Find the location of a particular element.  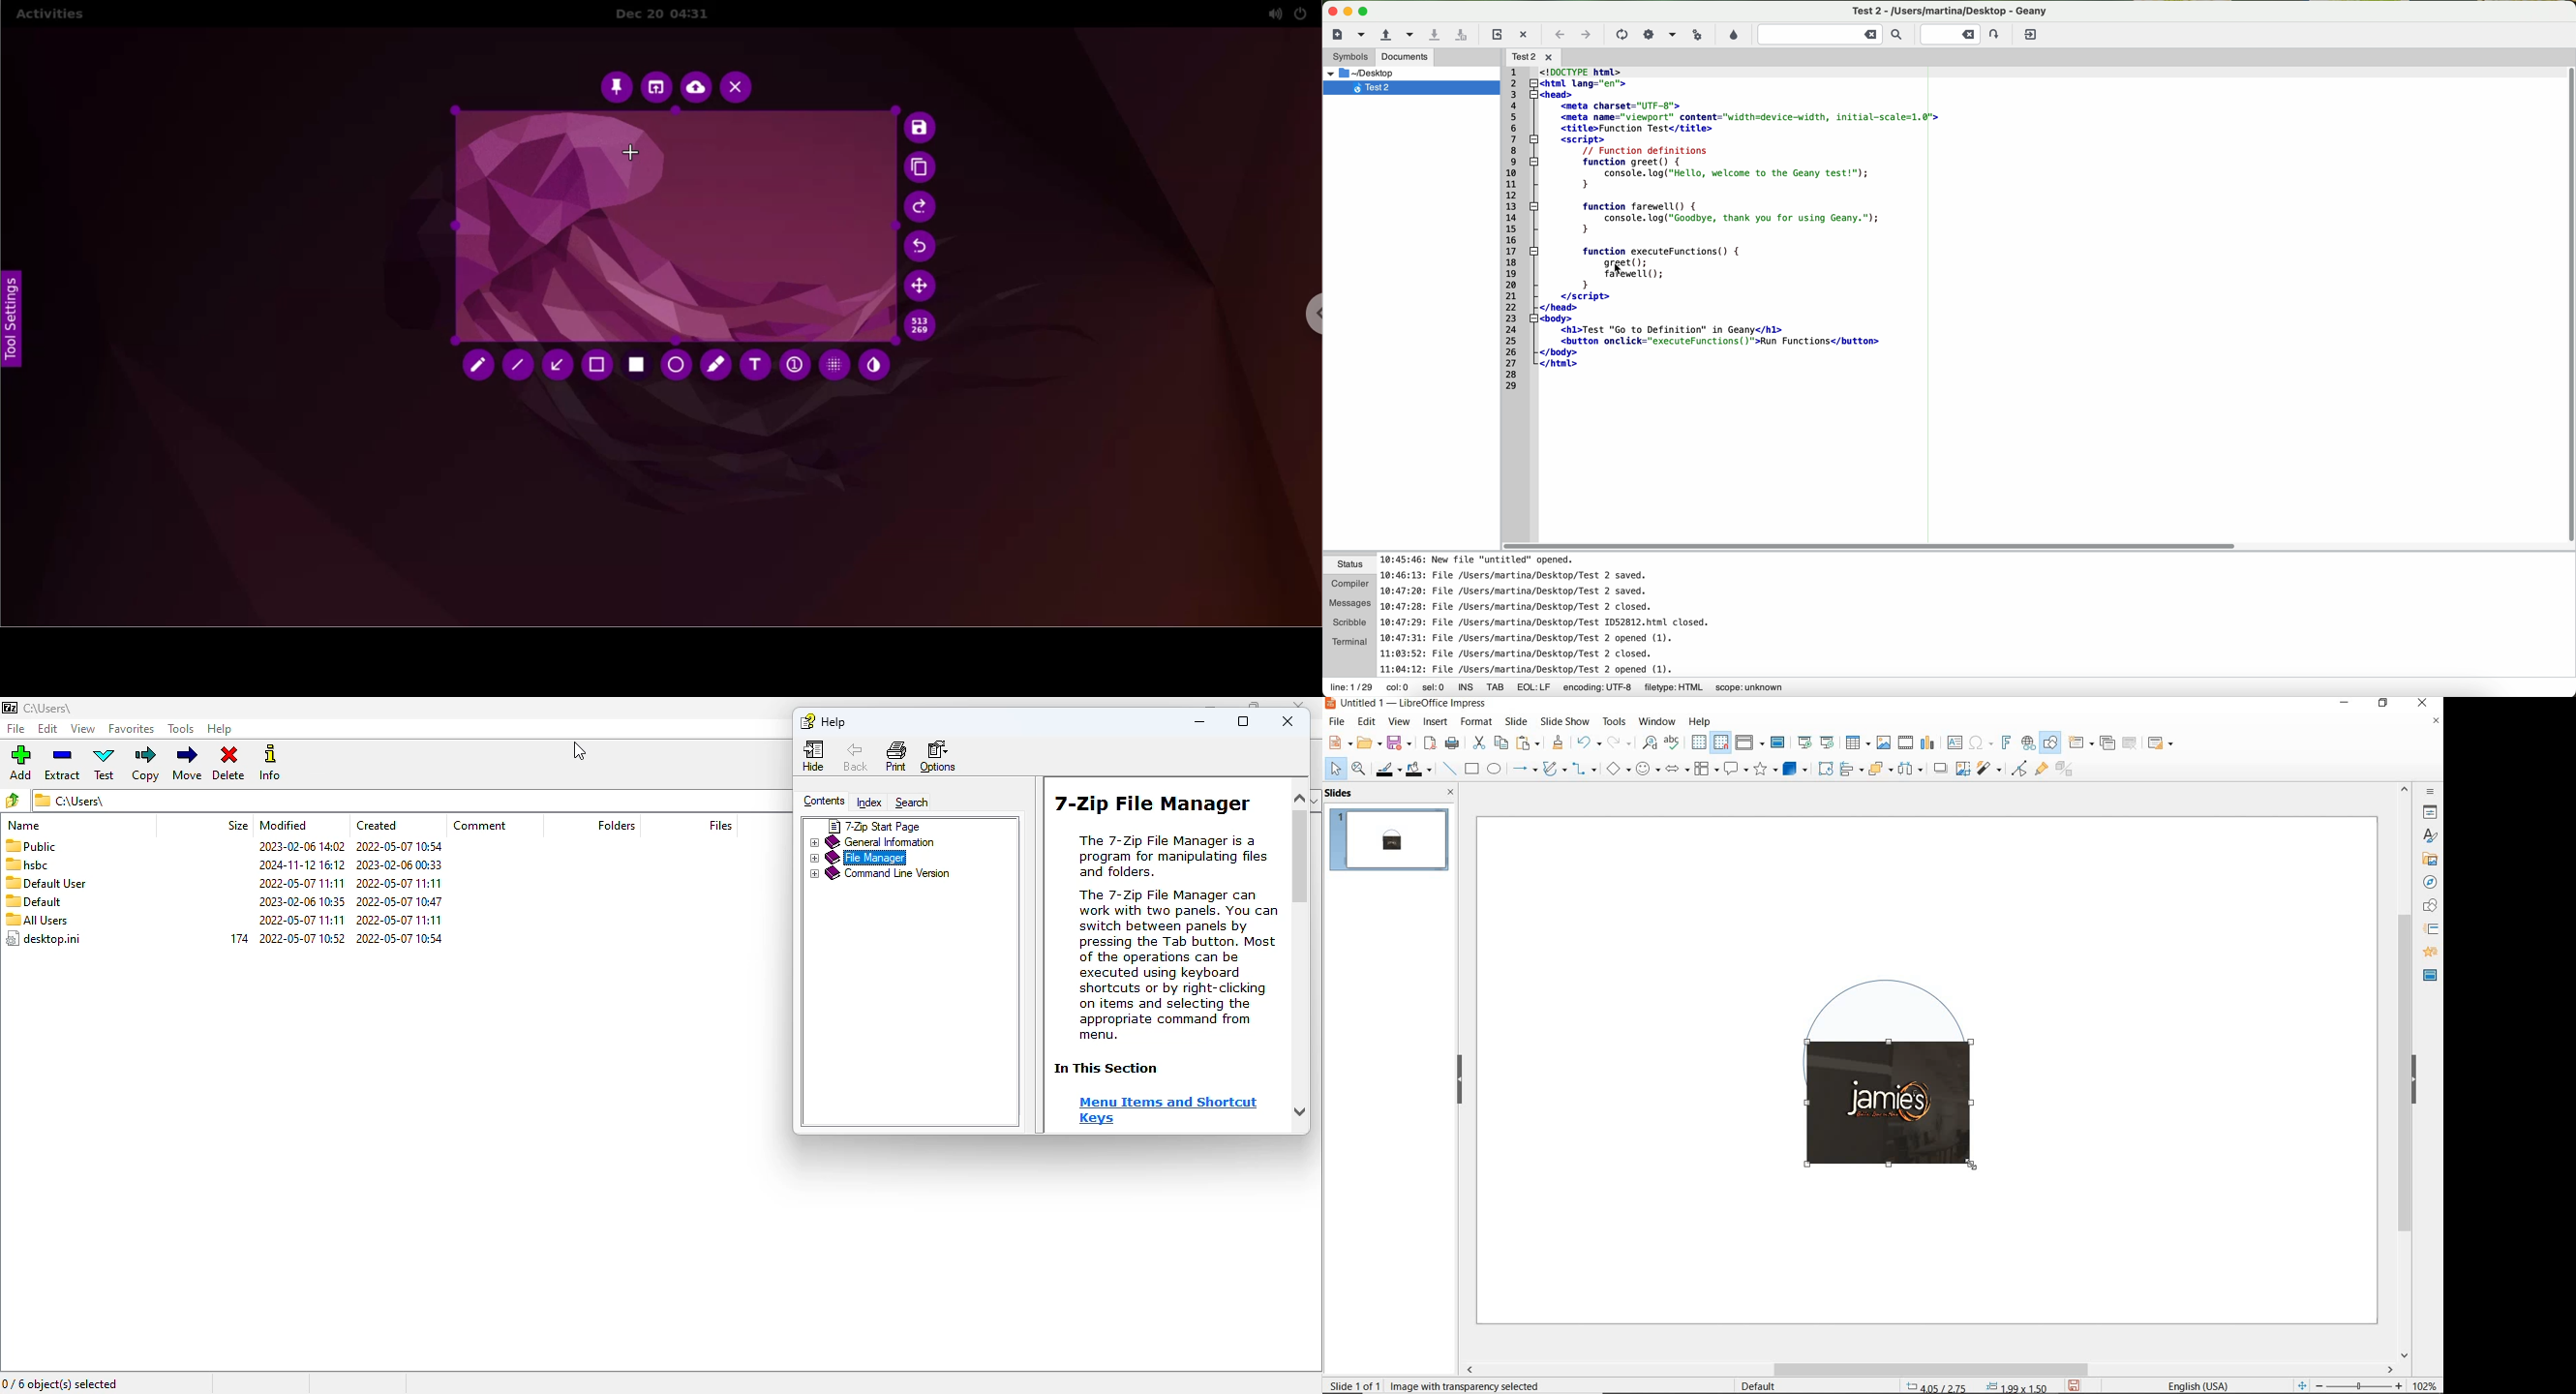

edit is located at coordinates (1367, 722).